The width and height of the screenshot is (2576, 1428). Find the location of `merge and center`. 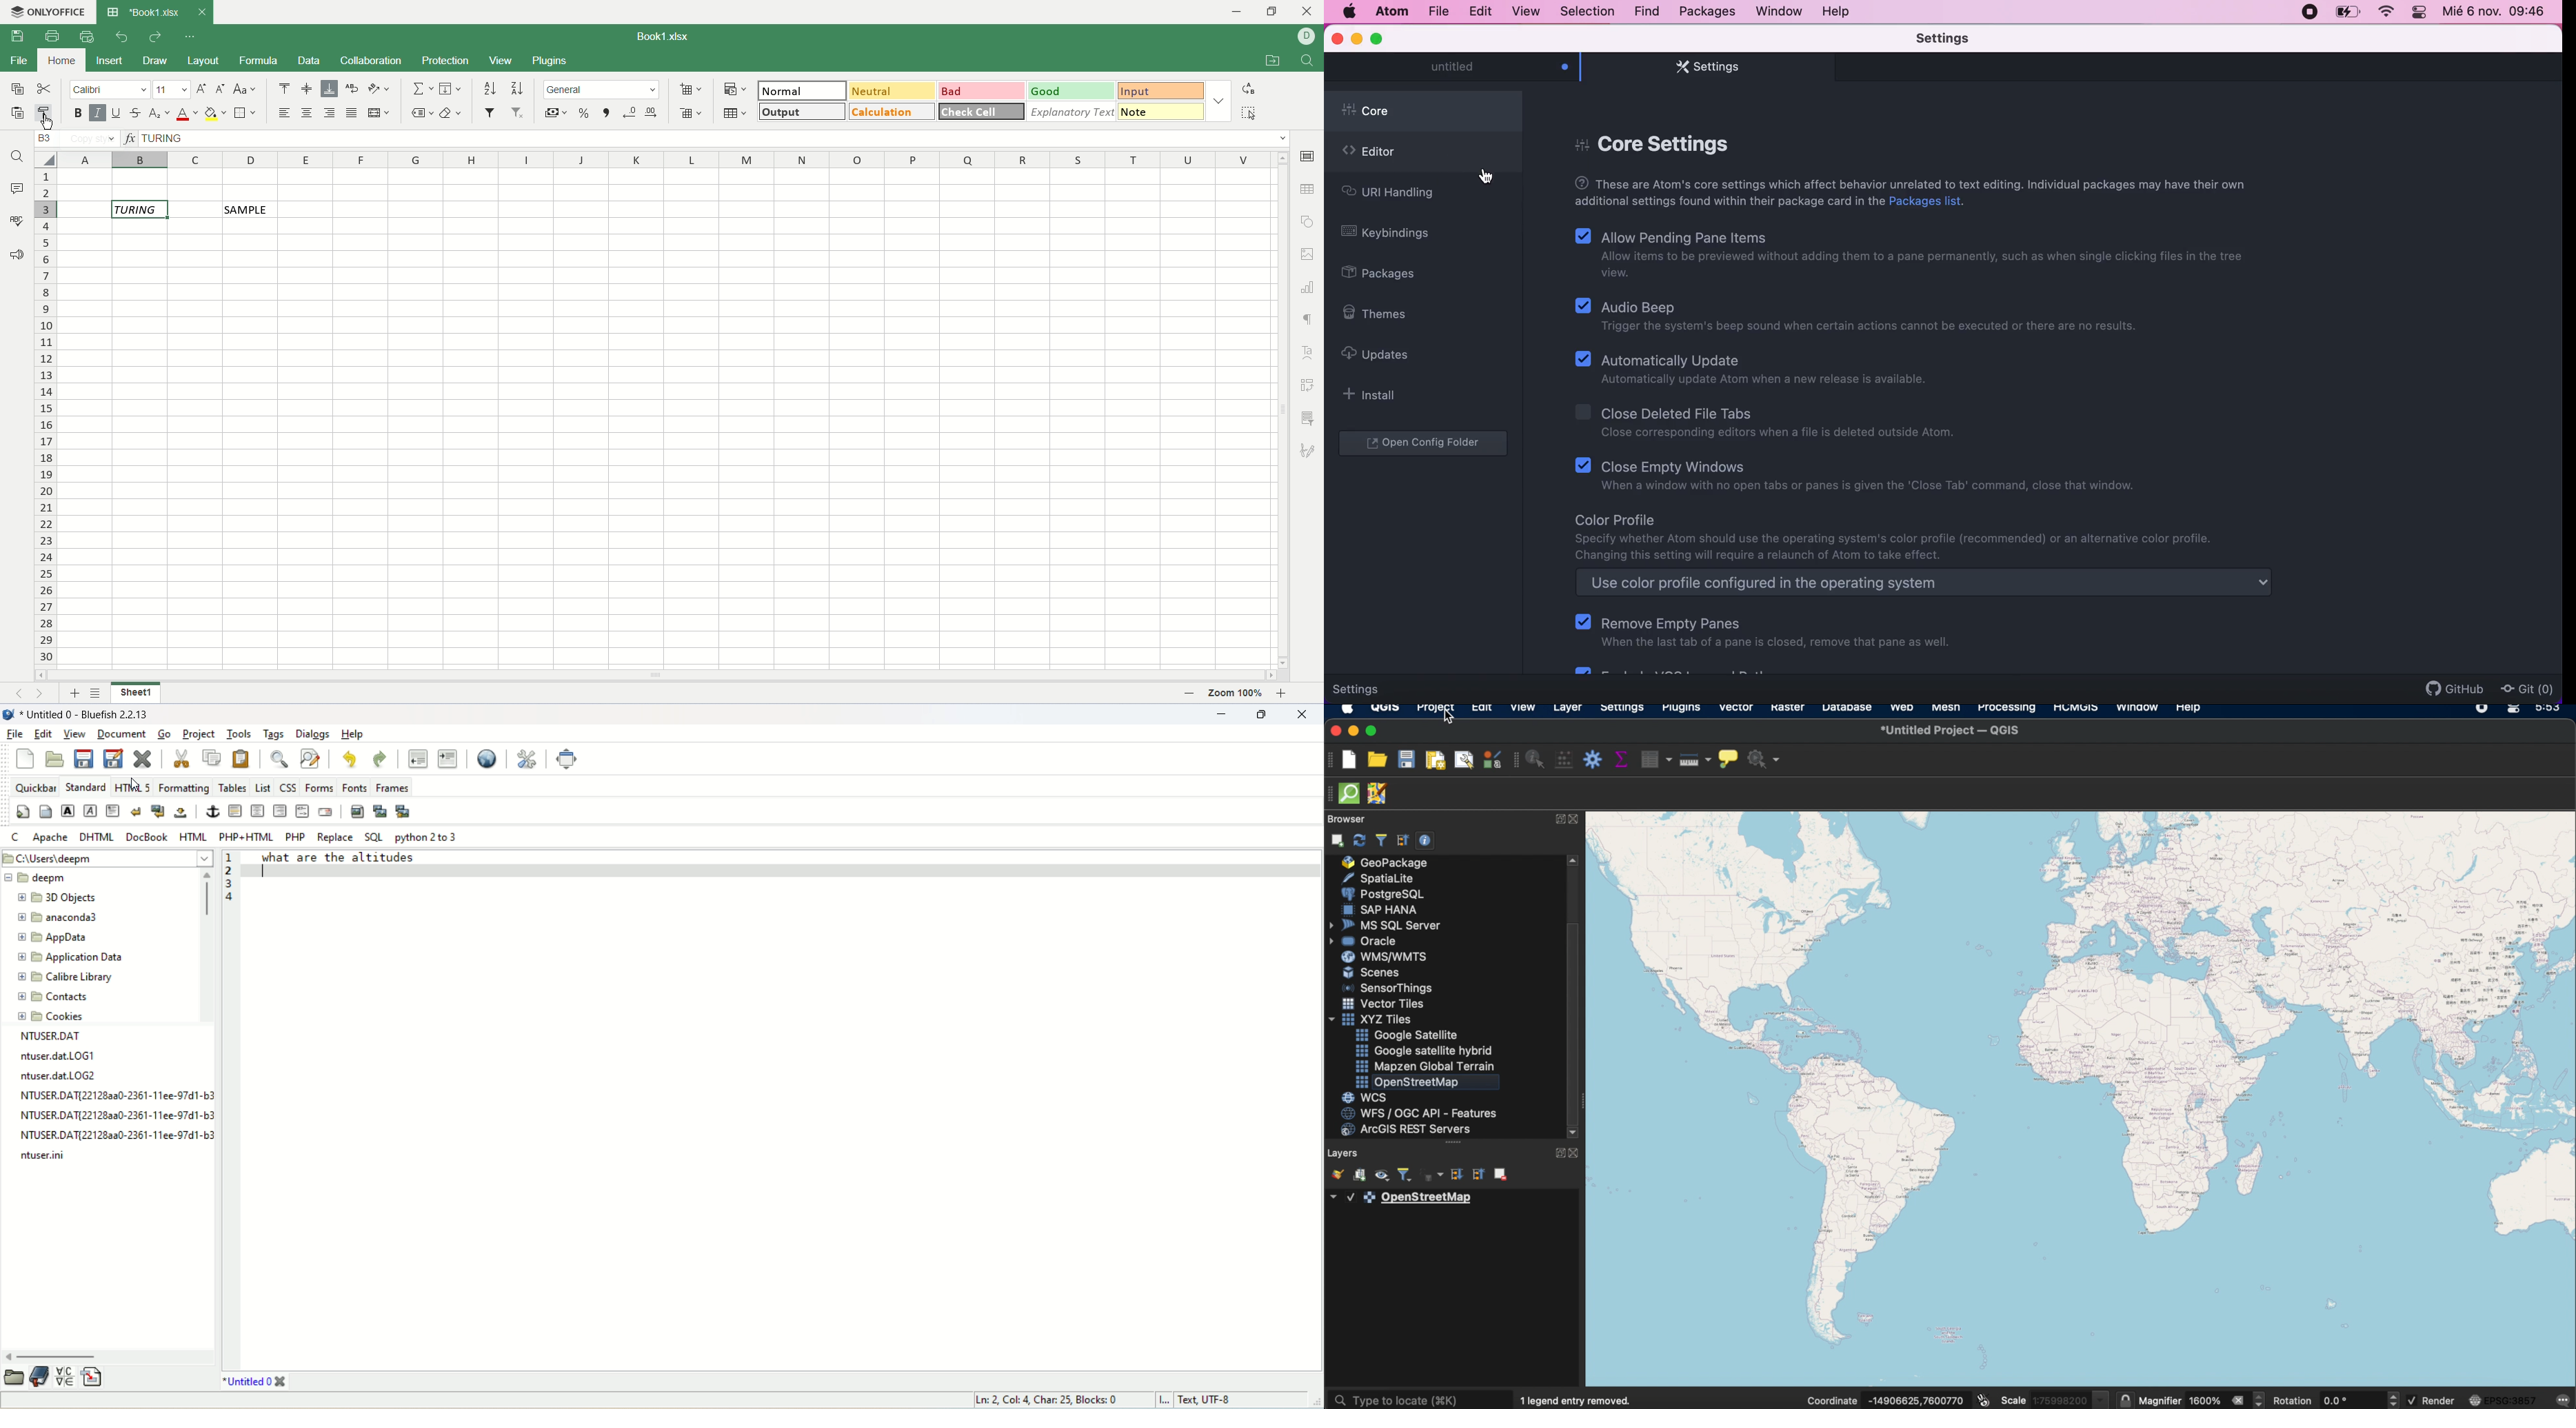

merge and center is located at coordinates (378, 112).